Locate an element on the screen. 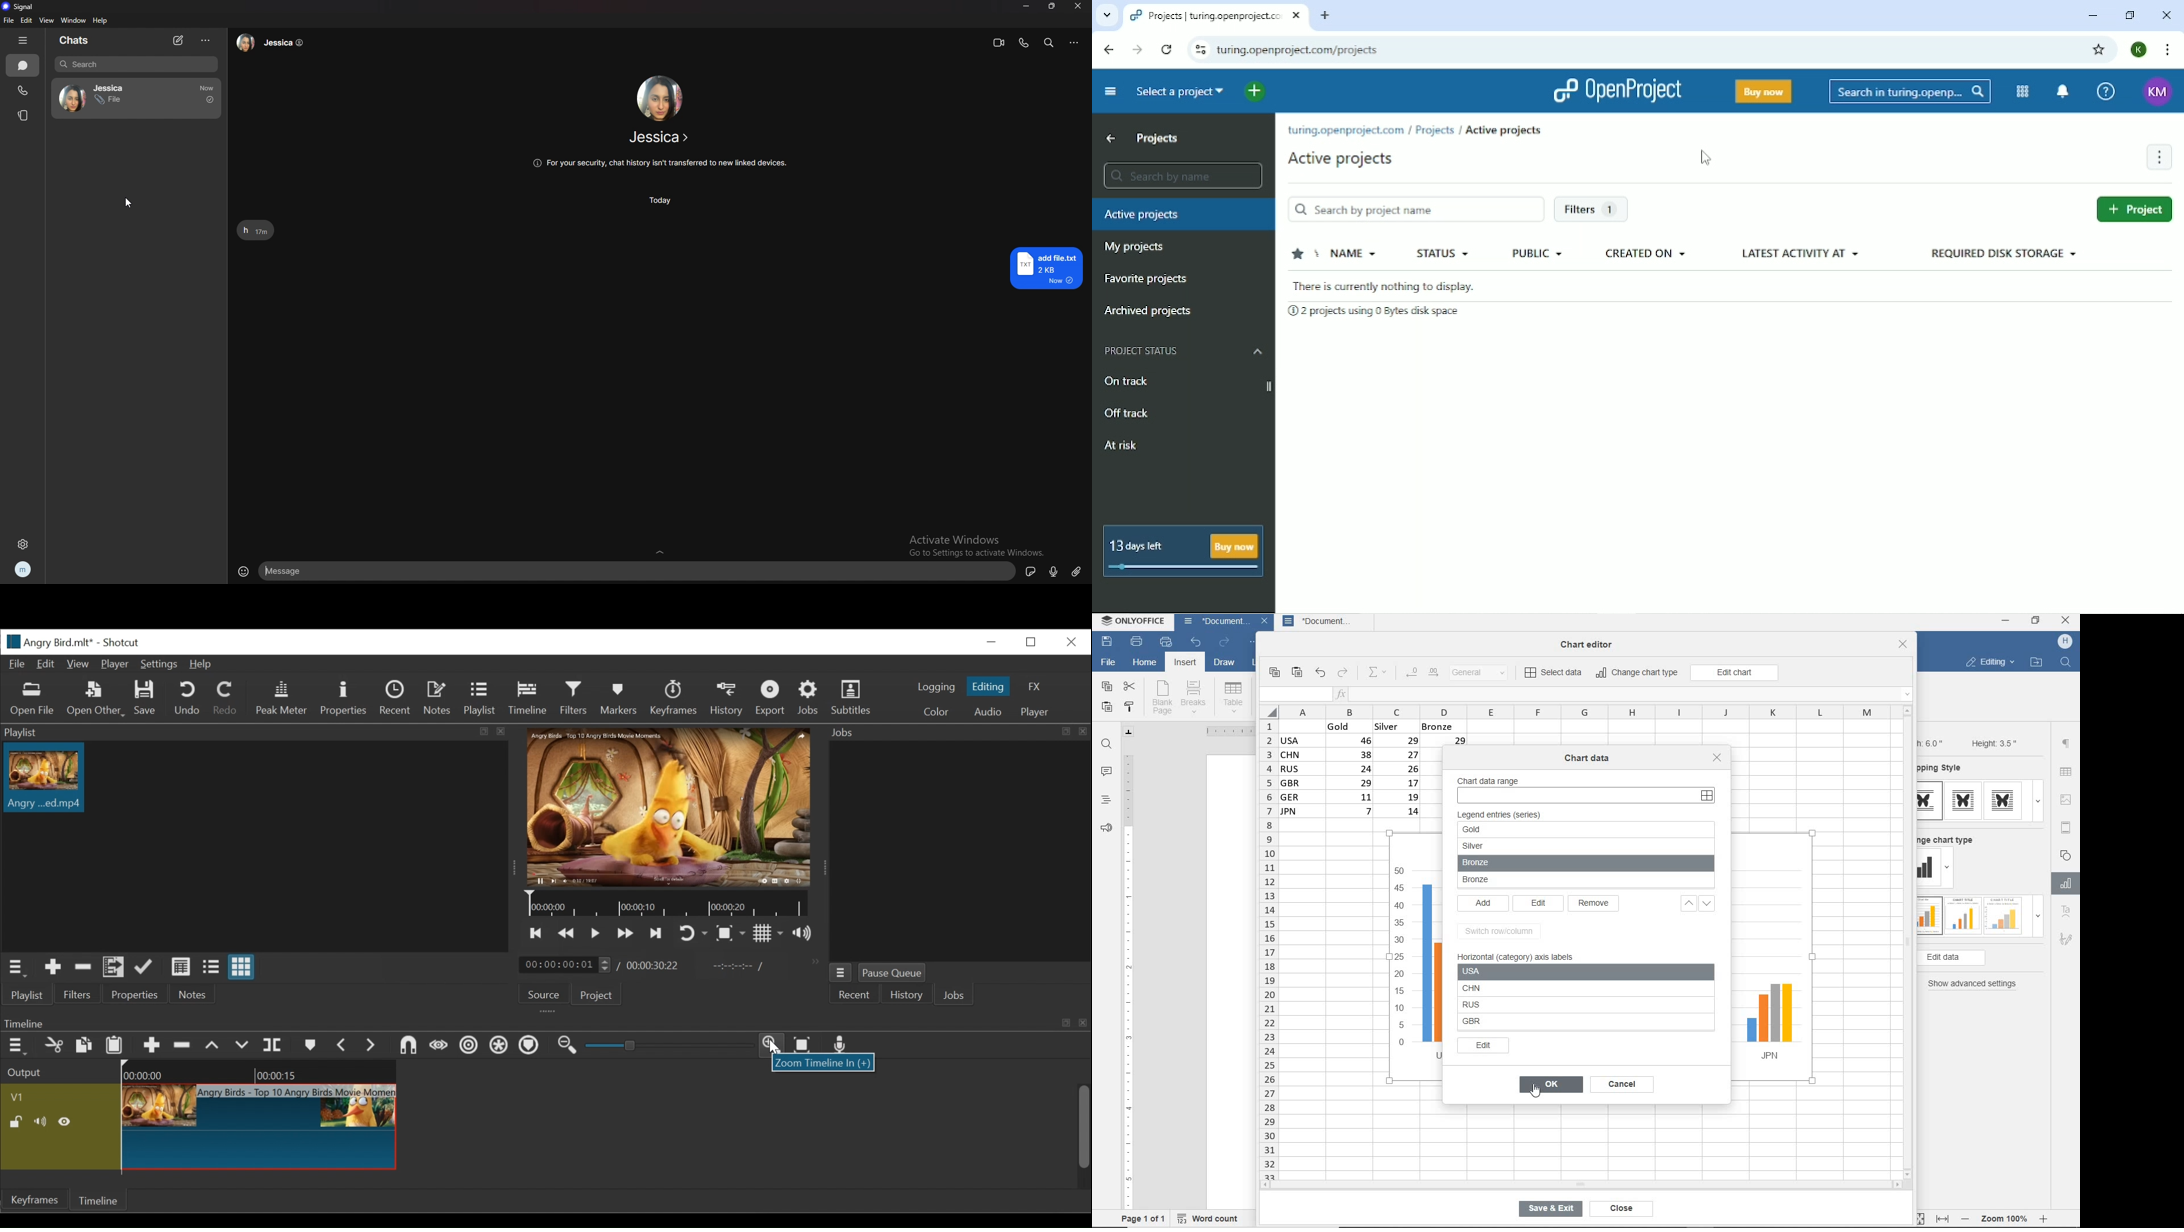 Image resolution: width=2184 pixels, height=1232 pixels. close is located at coordinates (1266, 623).